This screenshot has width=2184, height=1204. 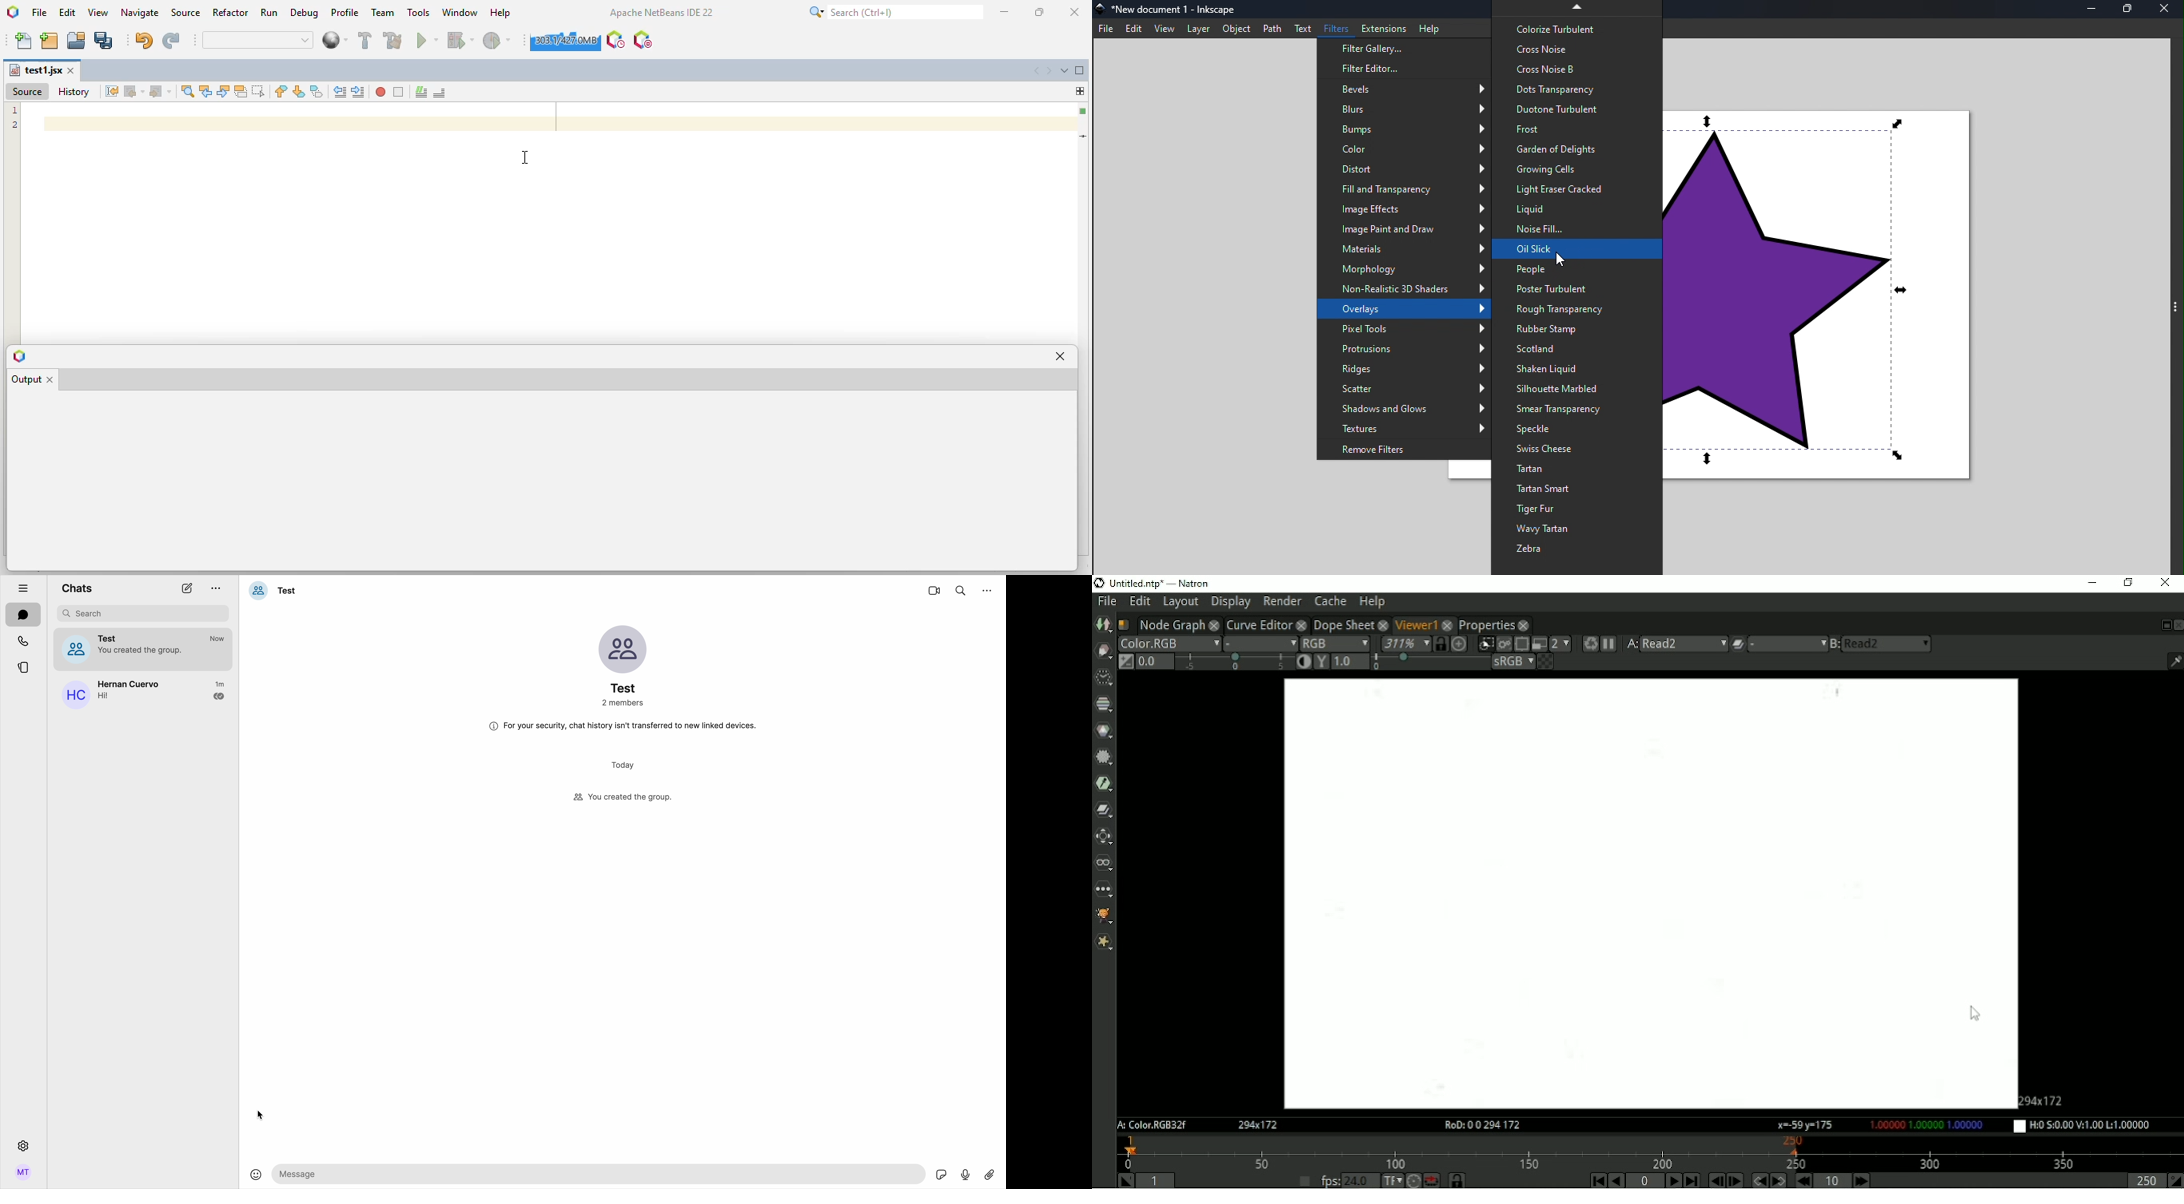 I want to click on Cross noise, so click(x=1571, y=49).